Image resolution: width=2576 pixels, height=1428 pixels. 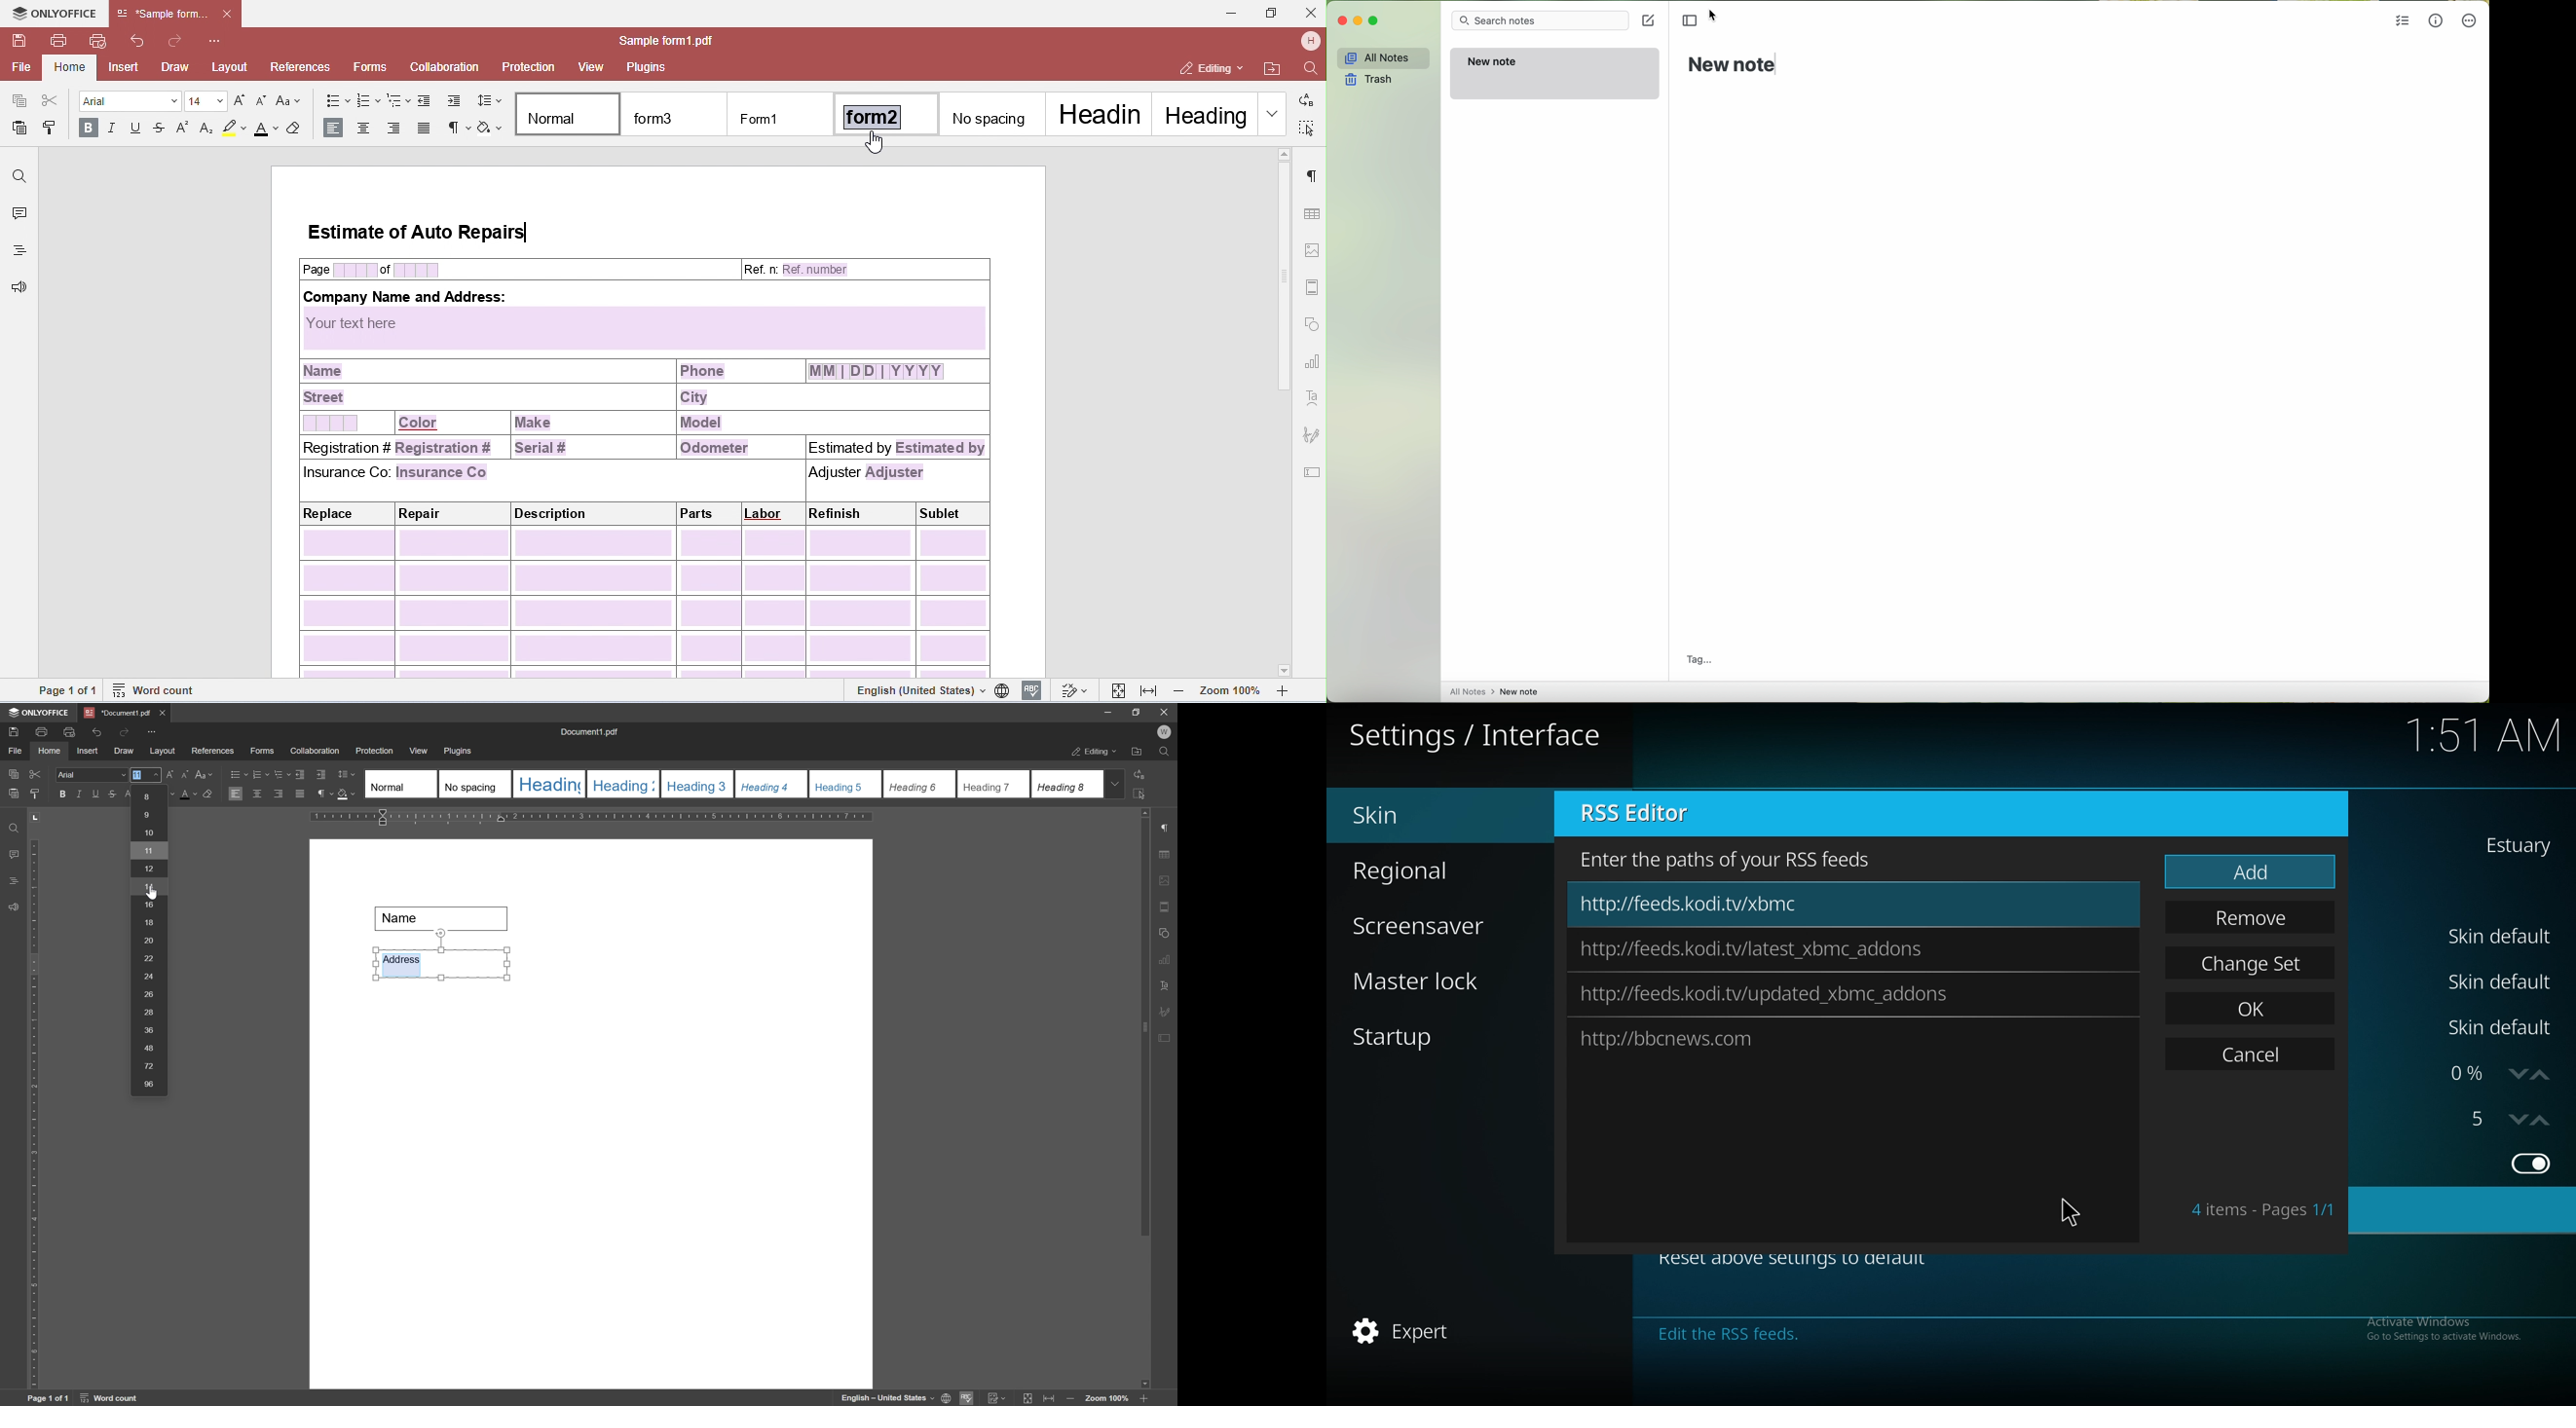 I want to click on all notes > new note..., so click(x=1496, y=691).